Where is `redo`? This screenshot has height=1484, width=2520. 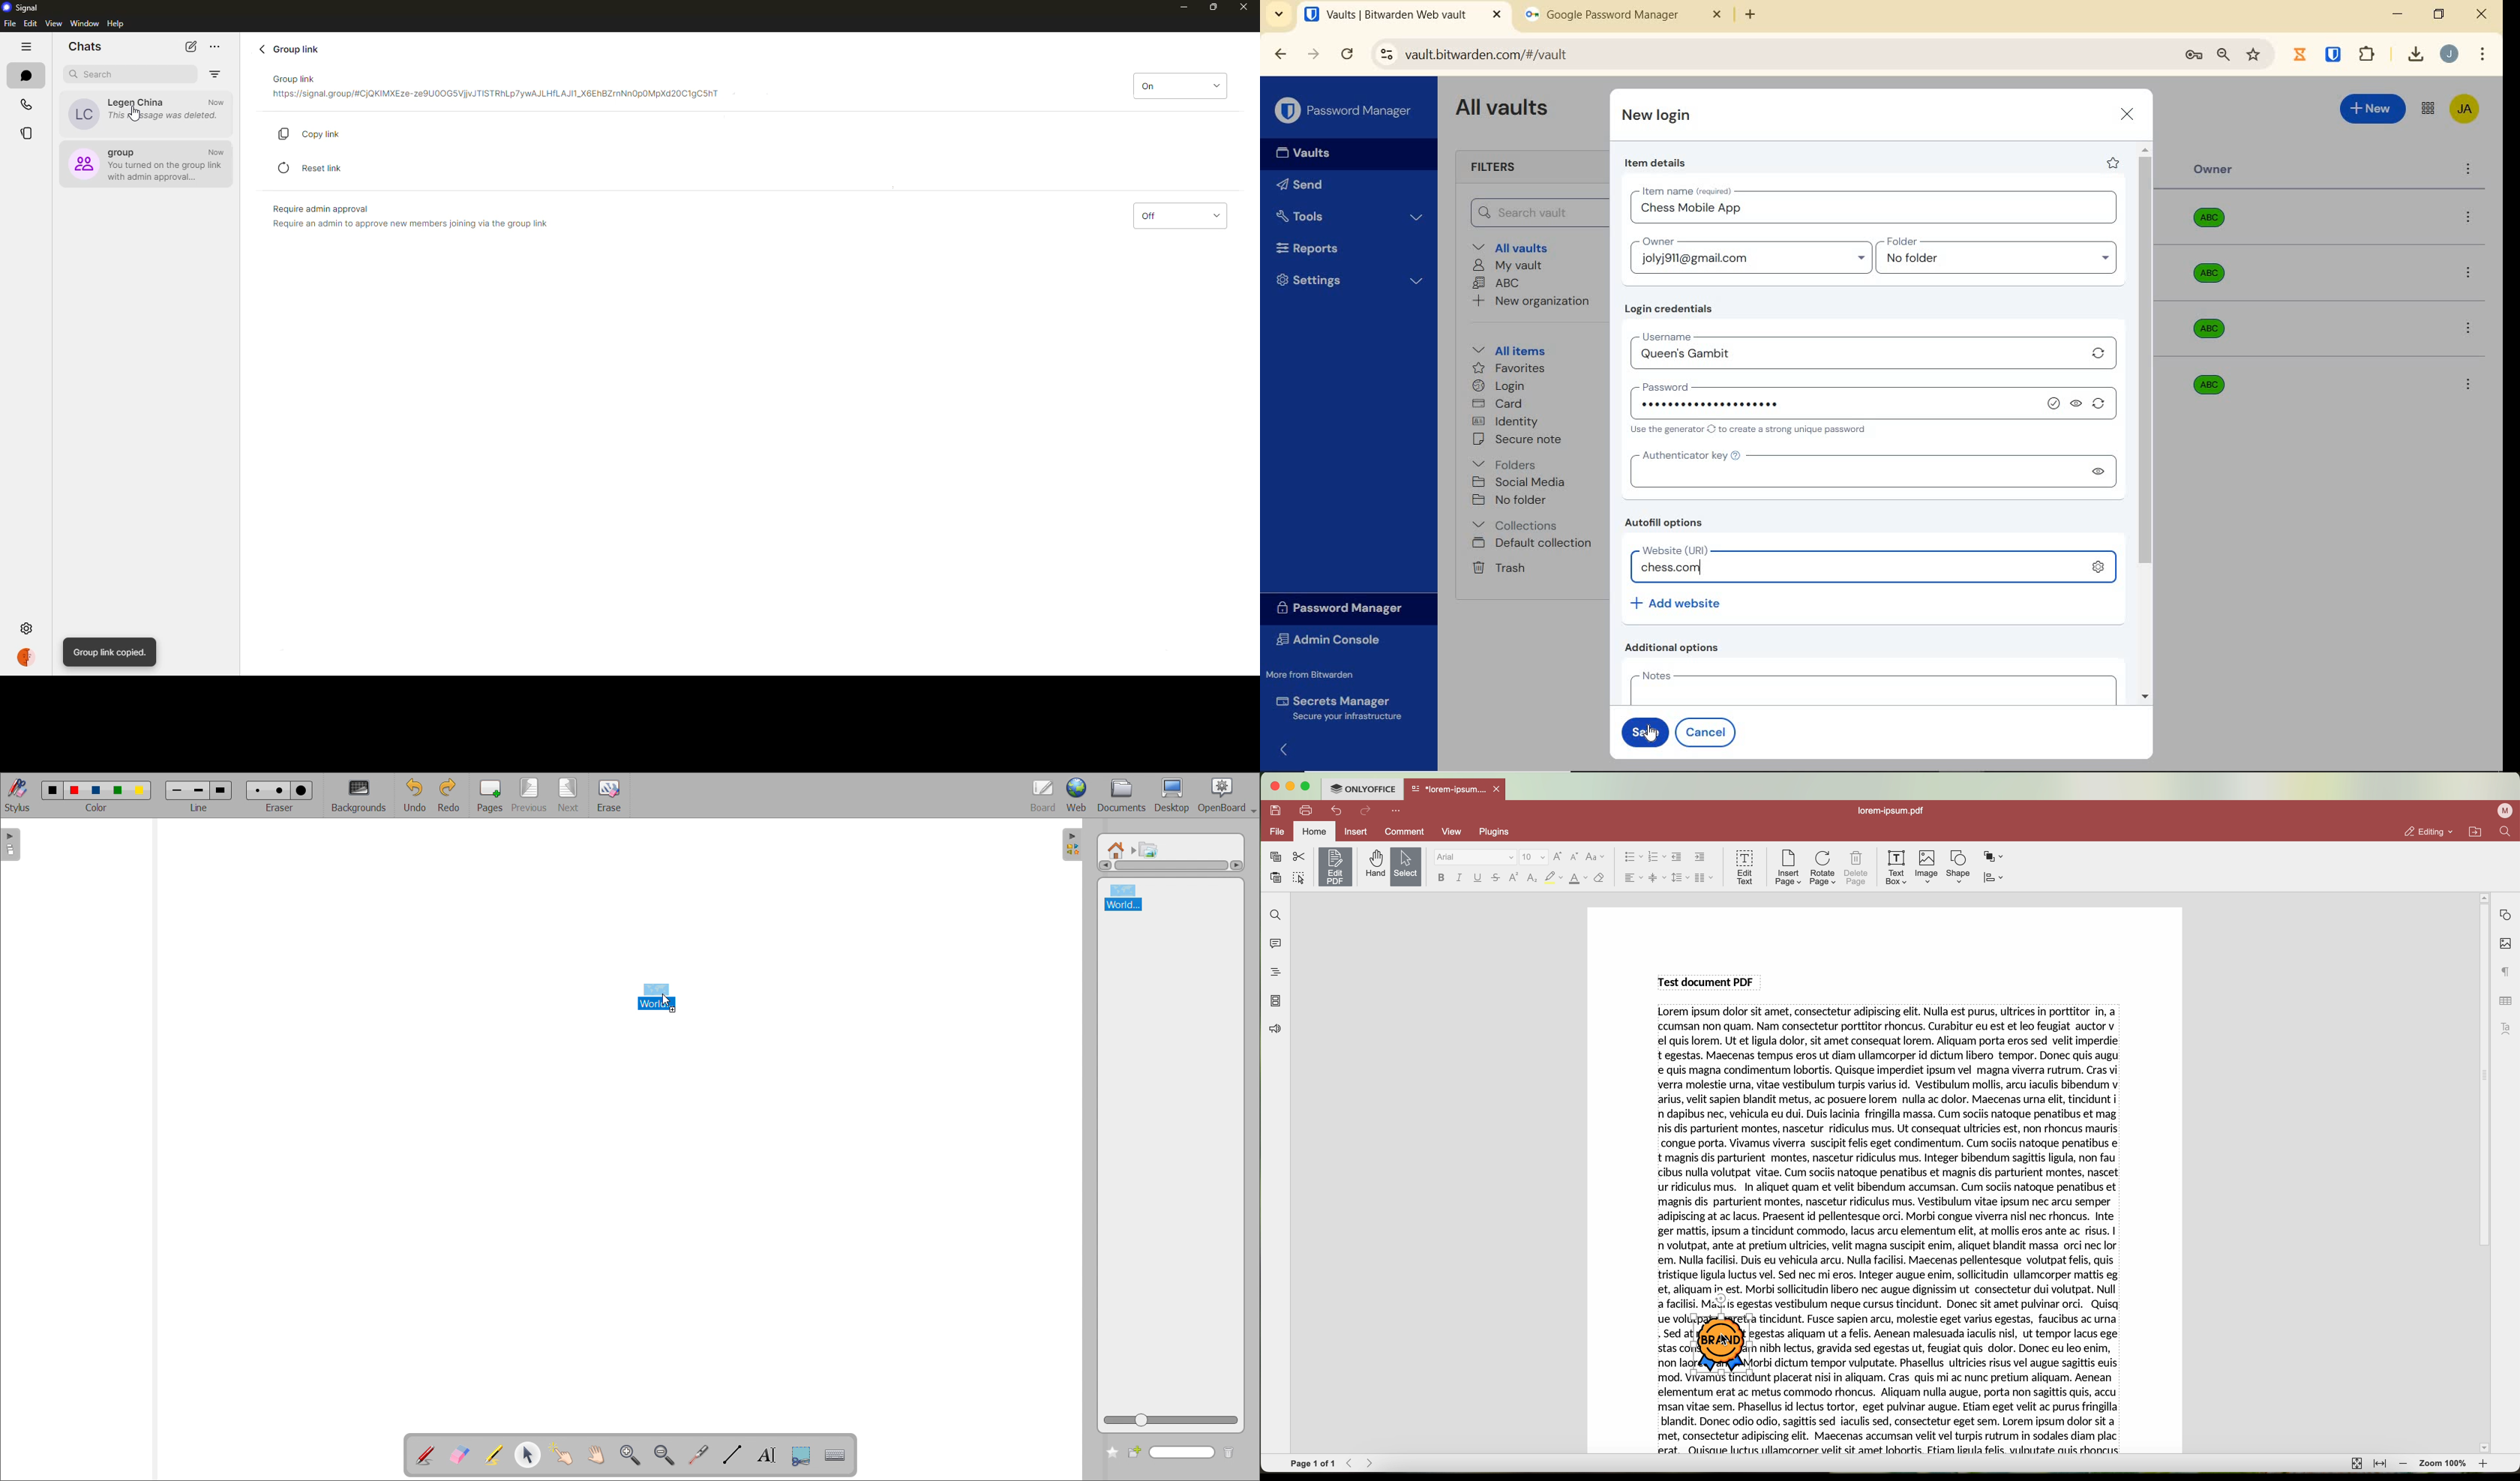 redo is located at coordinates (1365, 811).